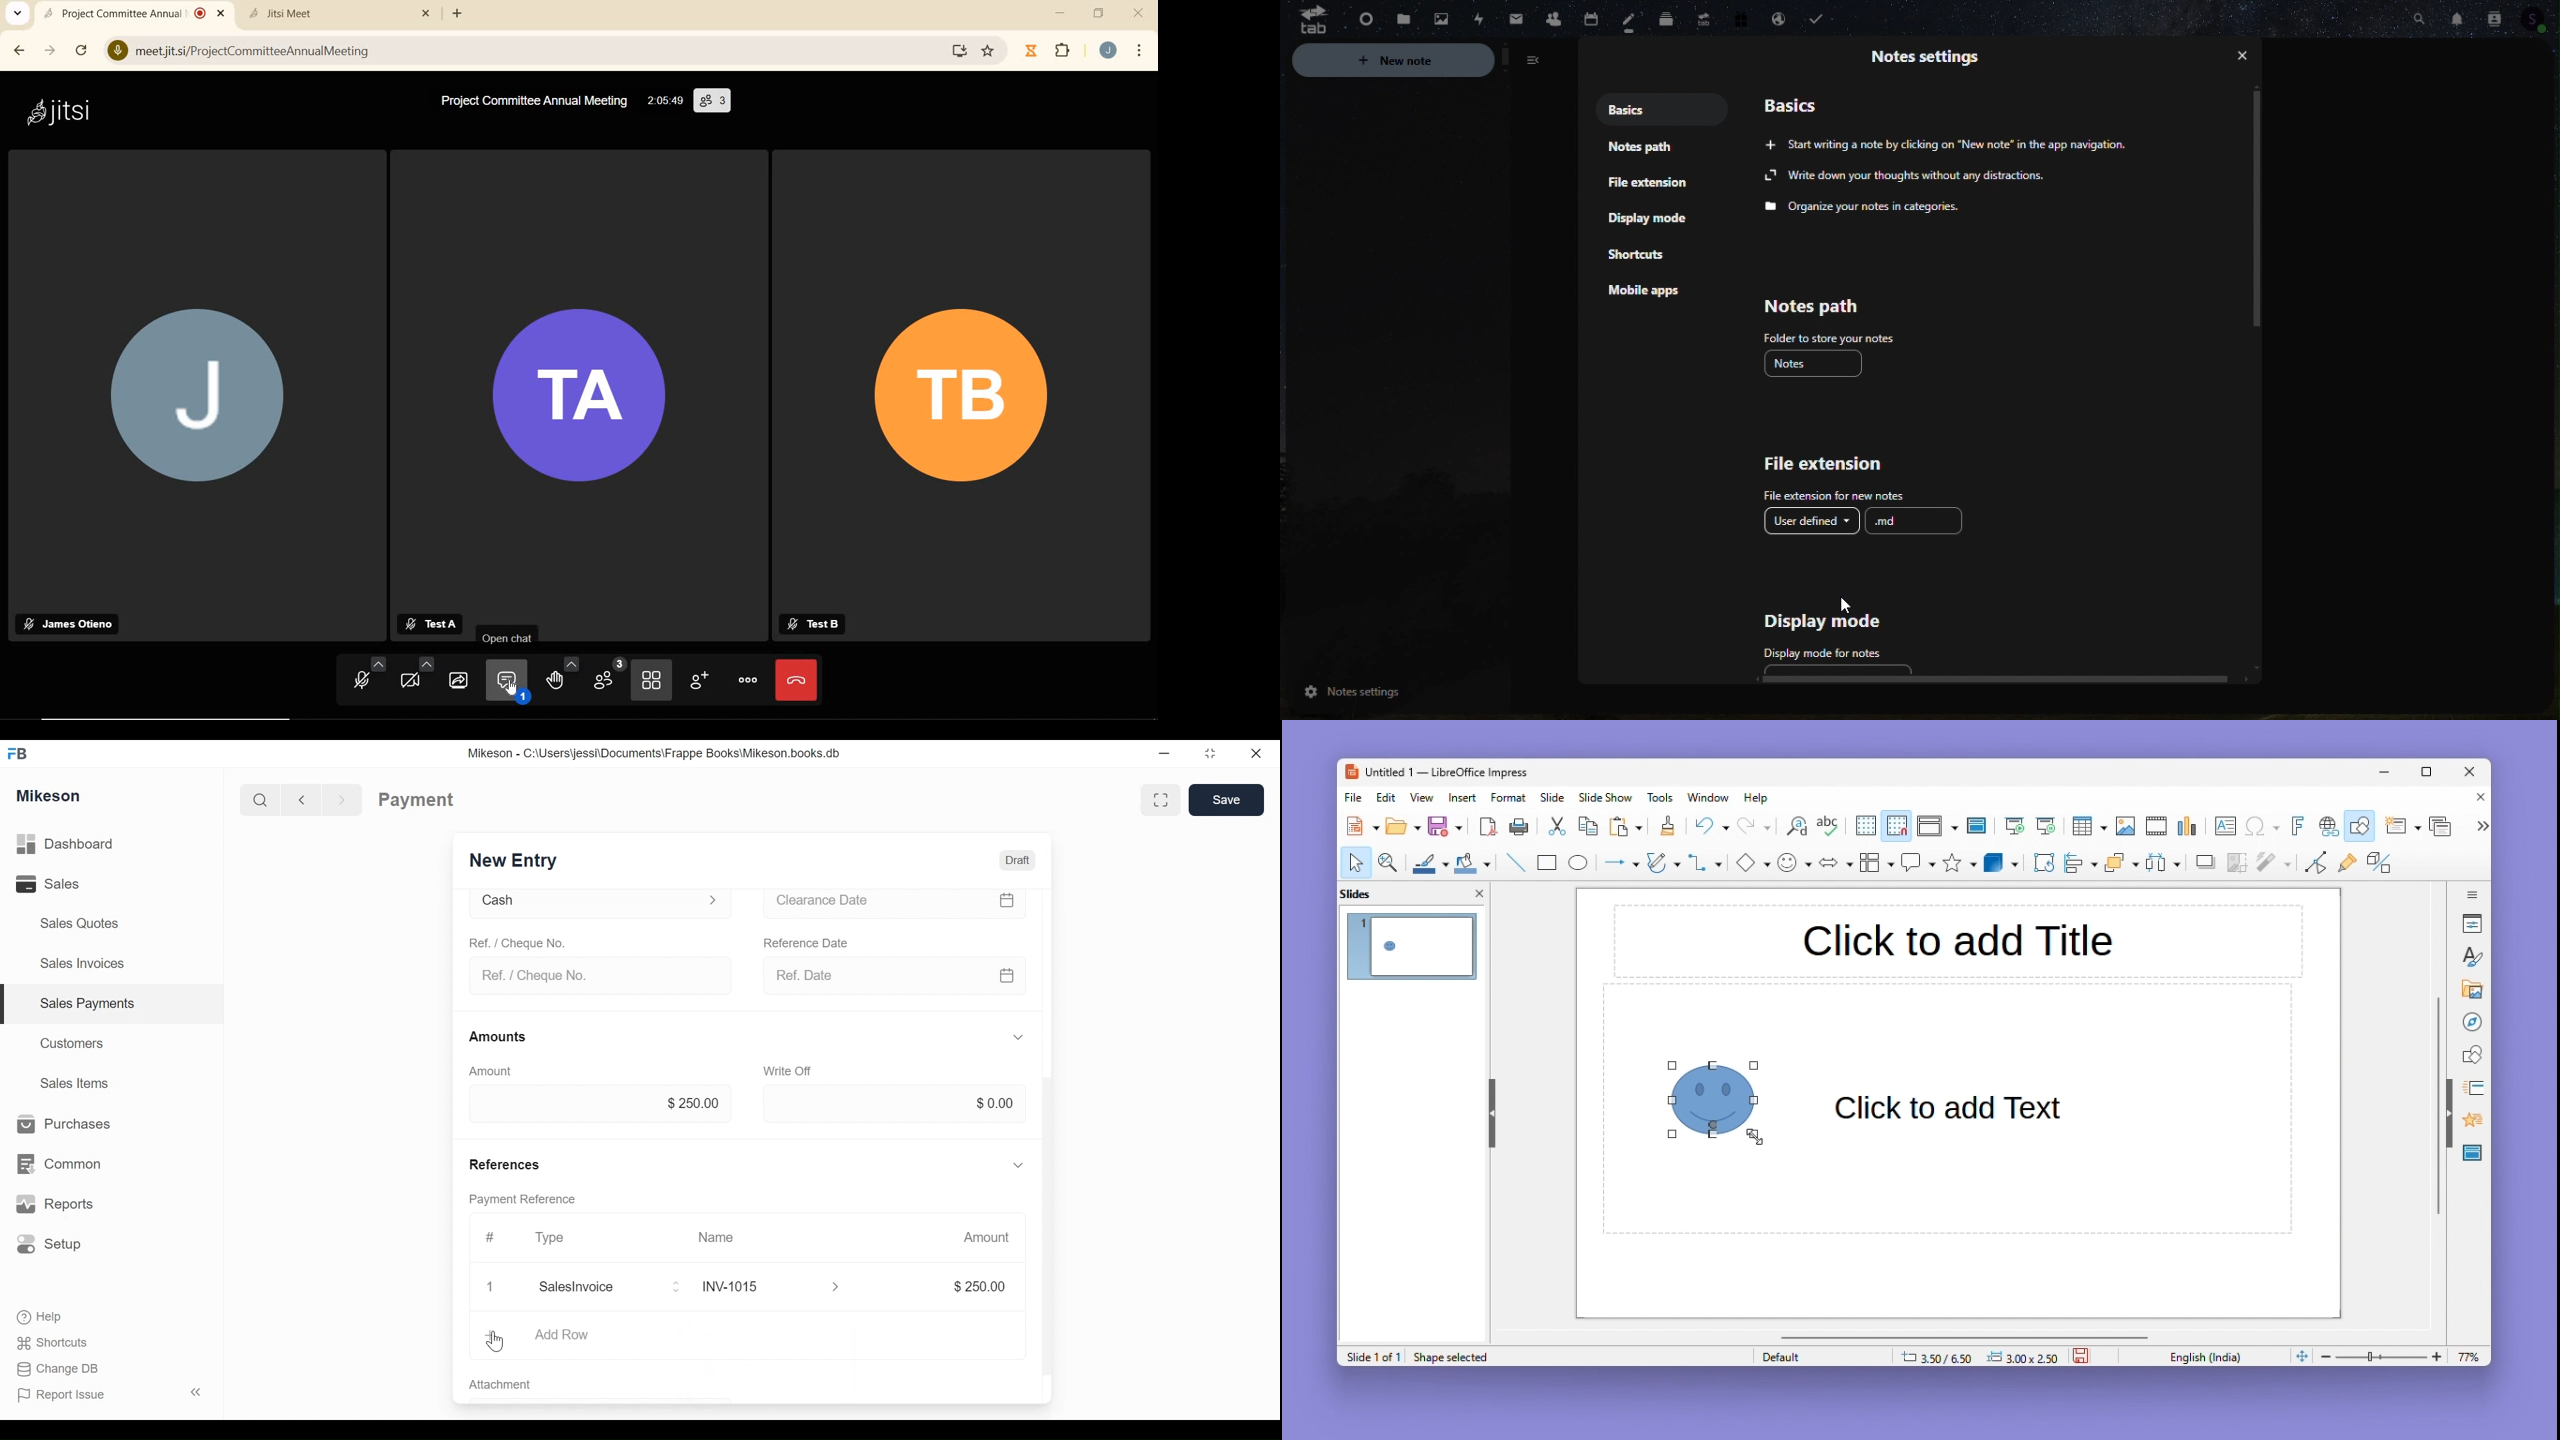  What do you see at coordinates (1755, 827) in the screenshot?
I see `redo` at bounding box center [1755, 827].